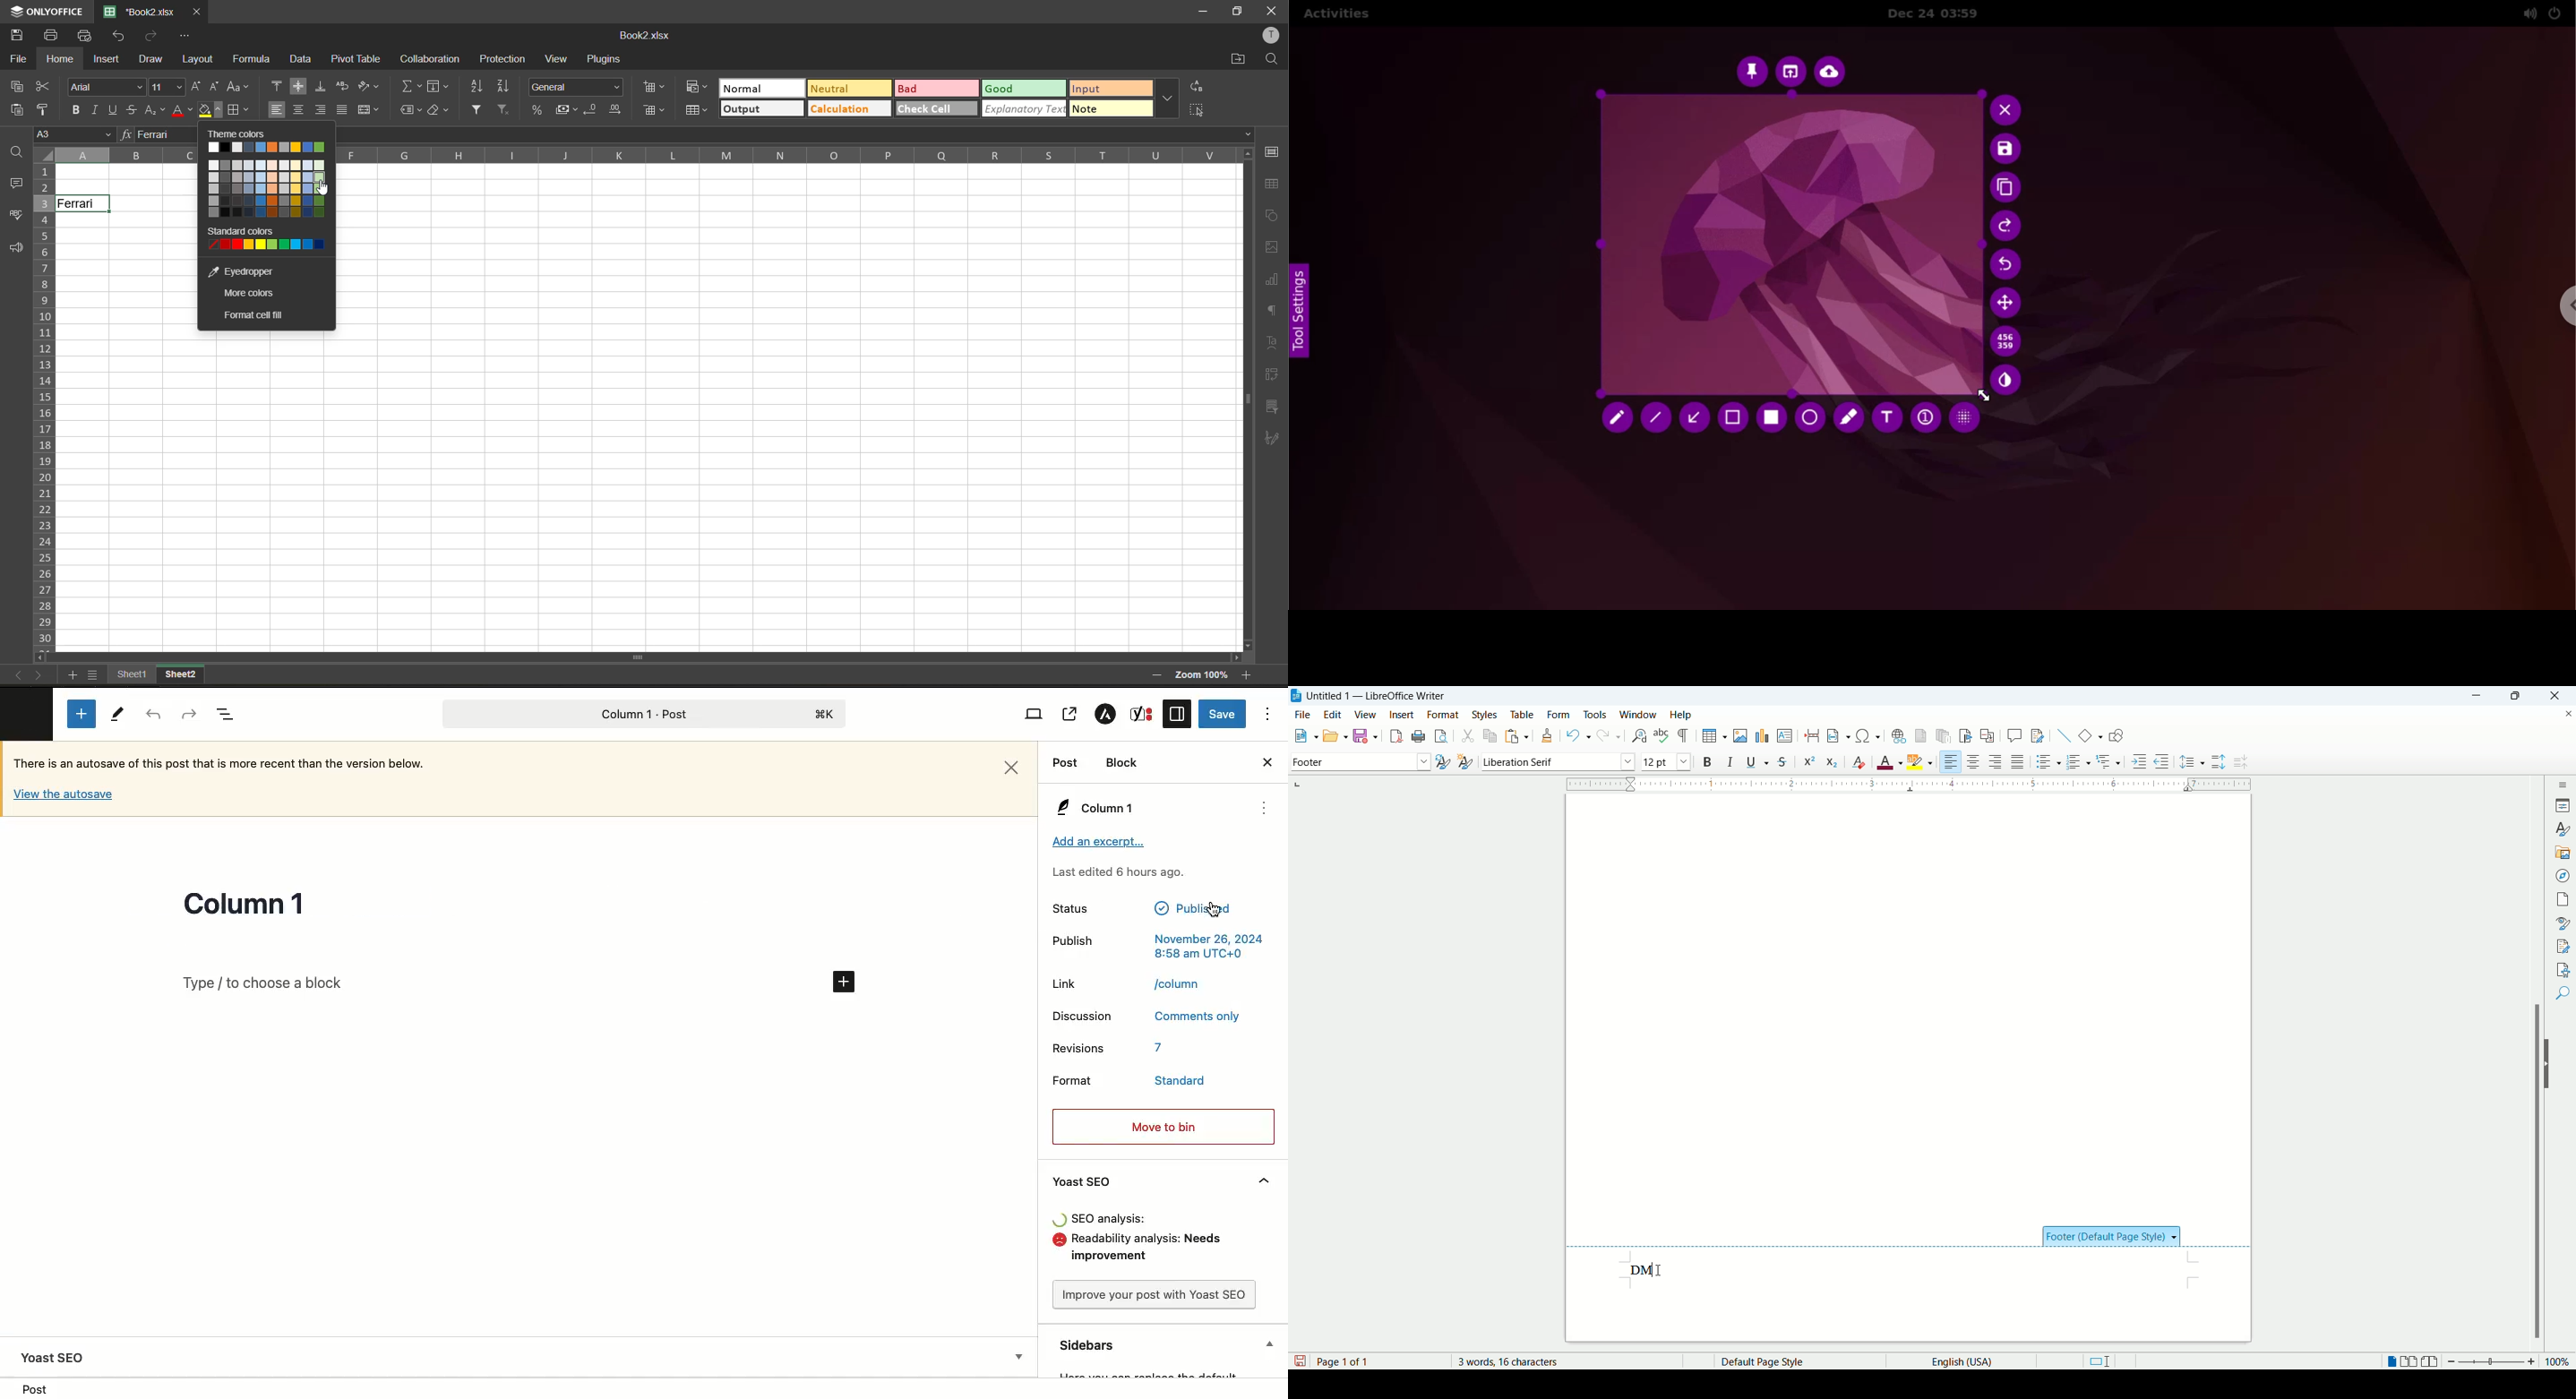 The image size is (2576, 1400). What do you see at coordinates (648, 1389) in the screenshot?
I see `Post` at bounding box center [648, 1389].